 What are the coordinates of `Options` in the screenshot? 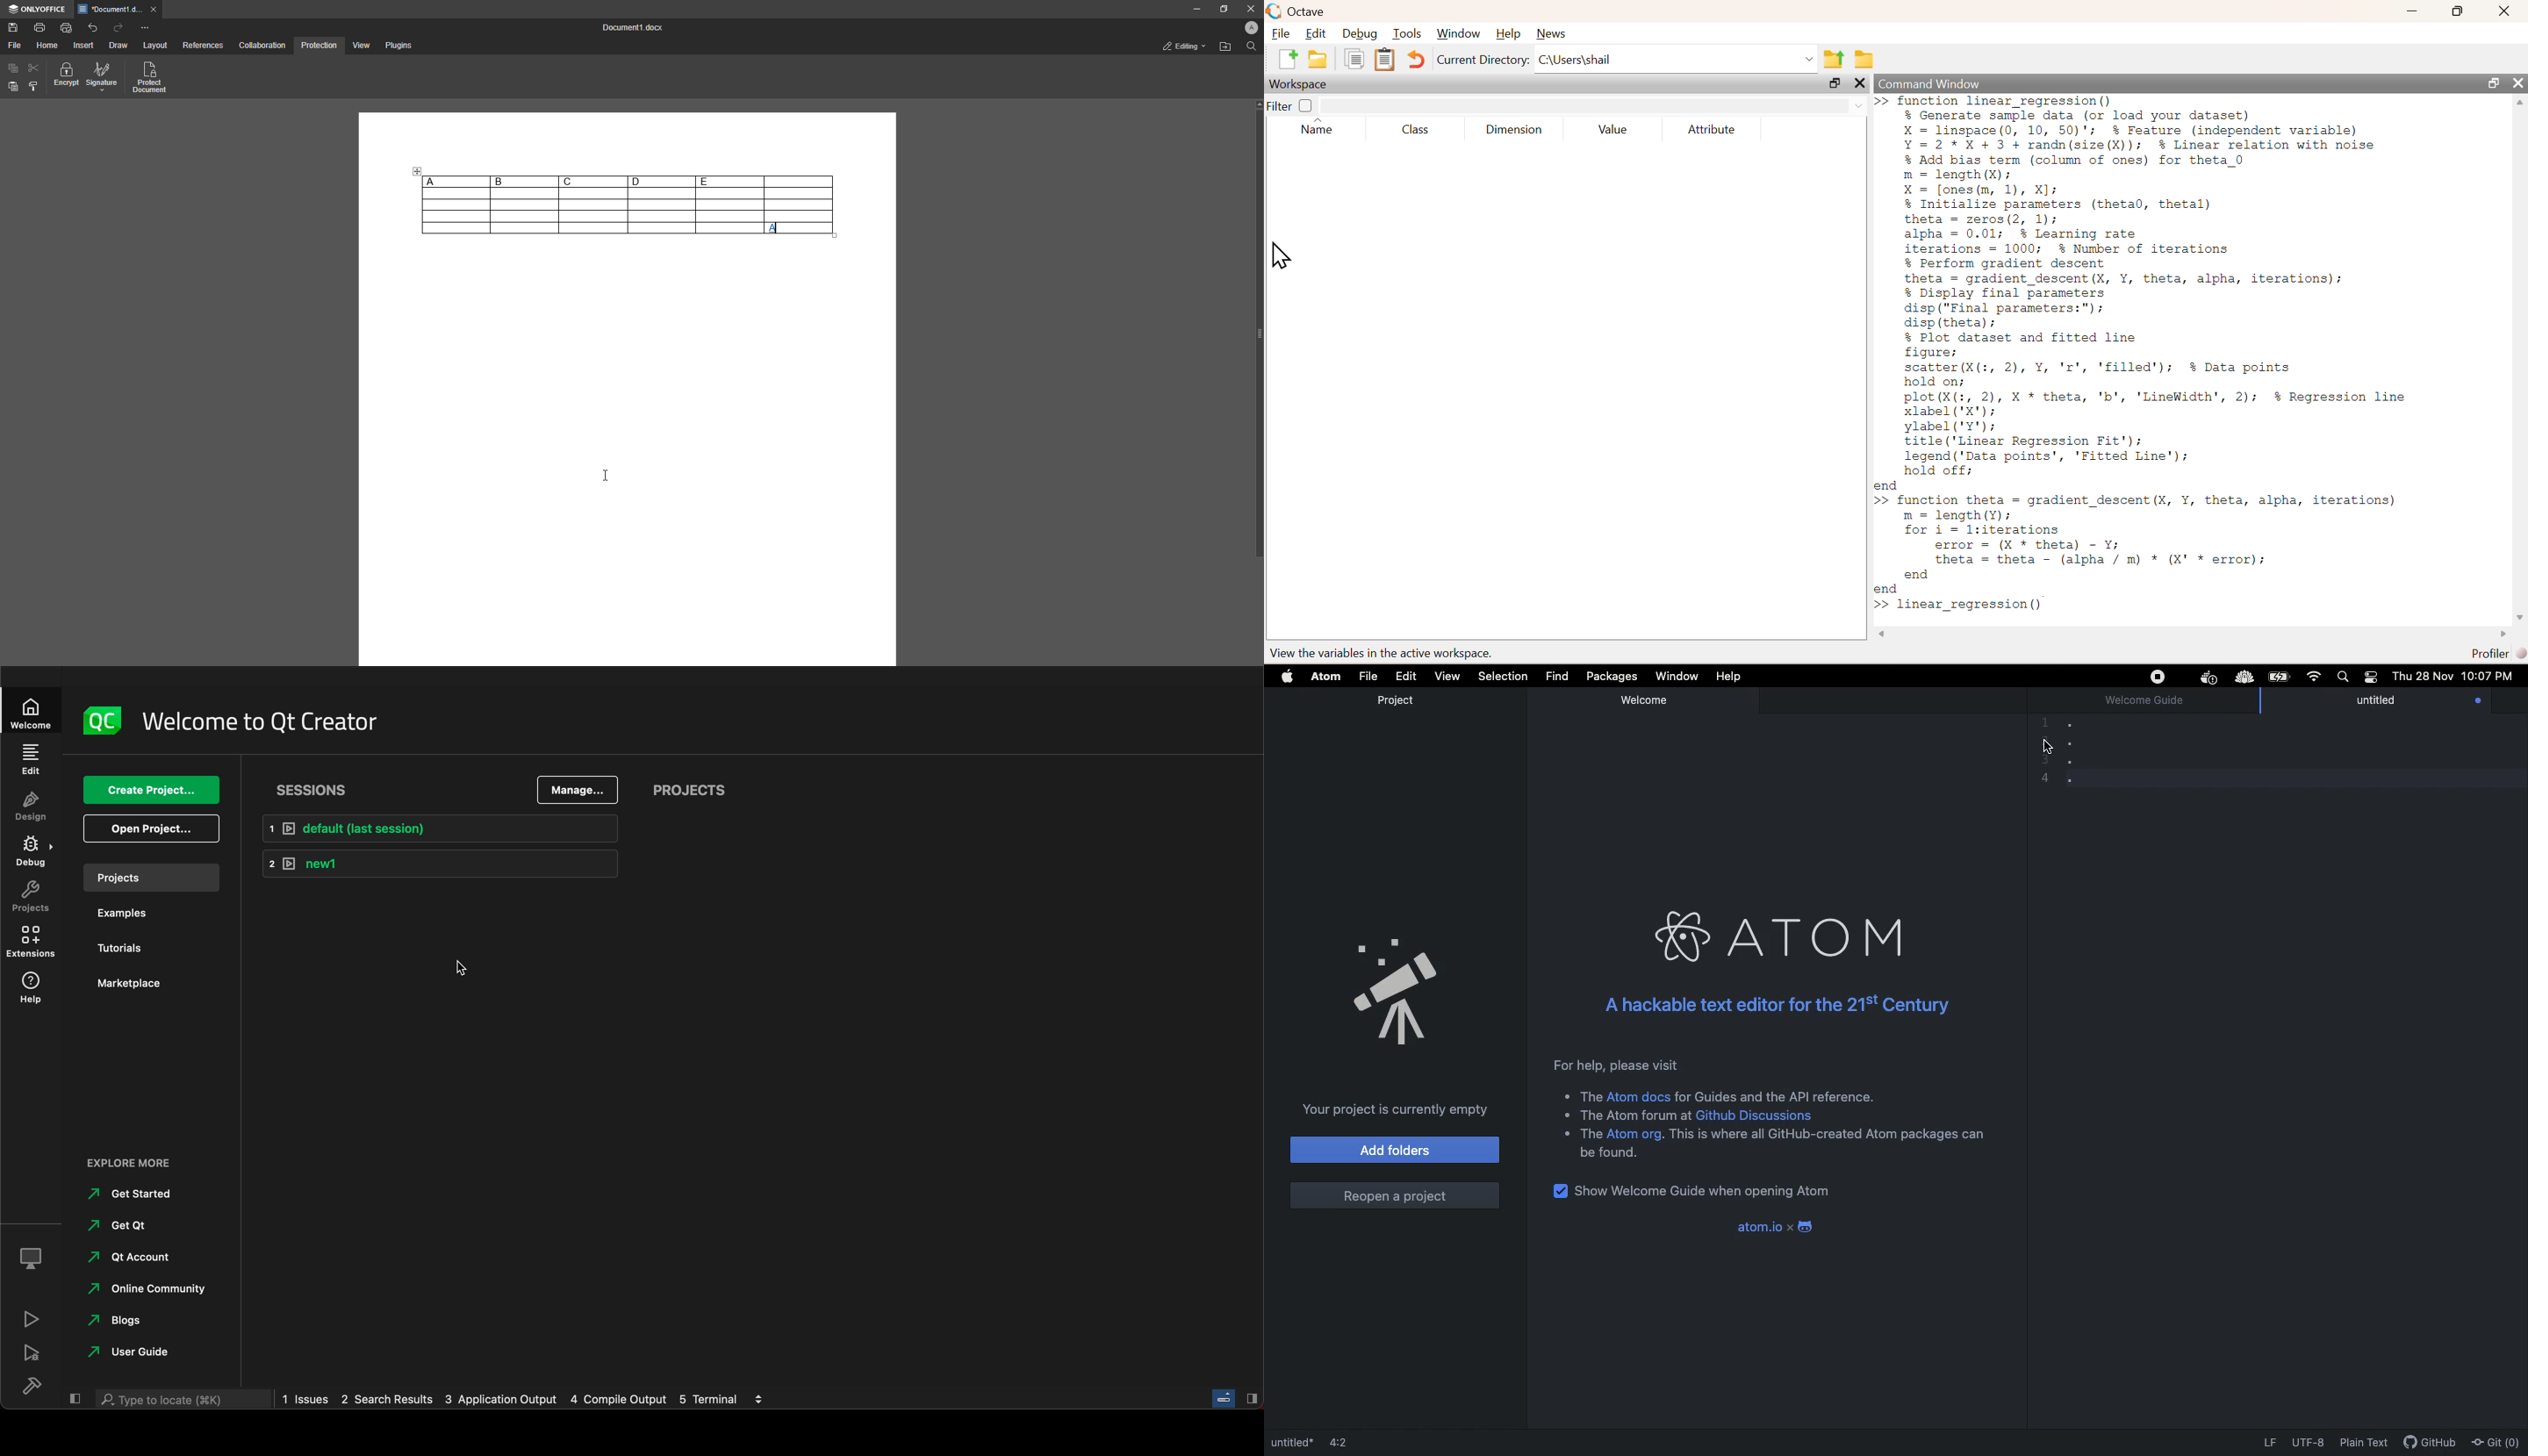 It's located at (145, 28).